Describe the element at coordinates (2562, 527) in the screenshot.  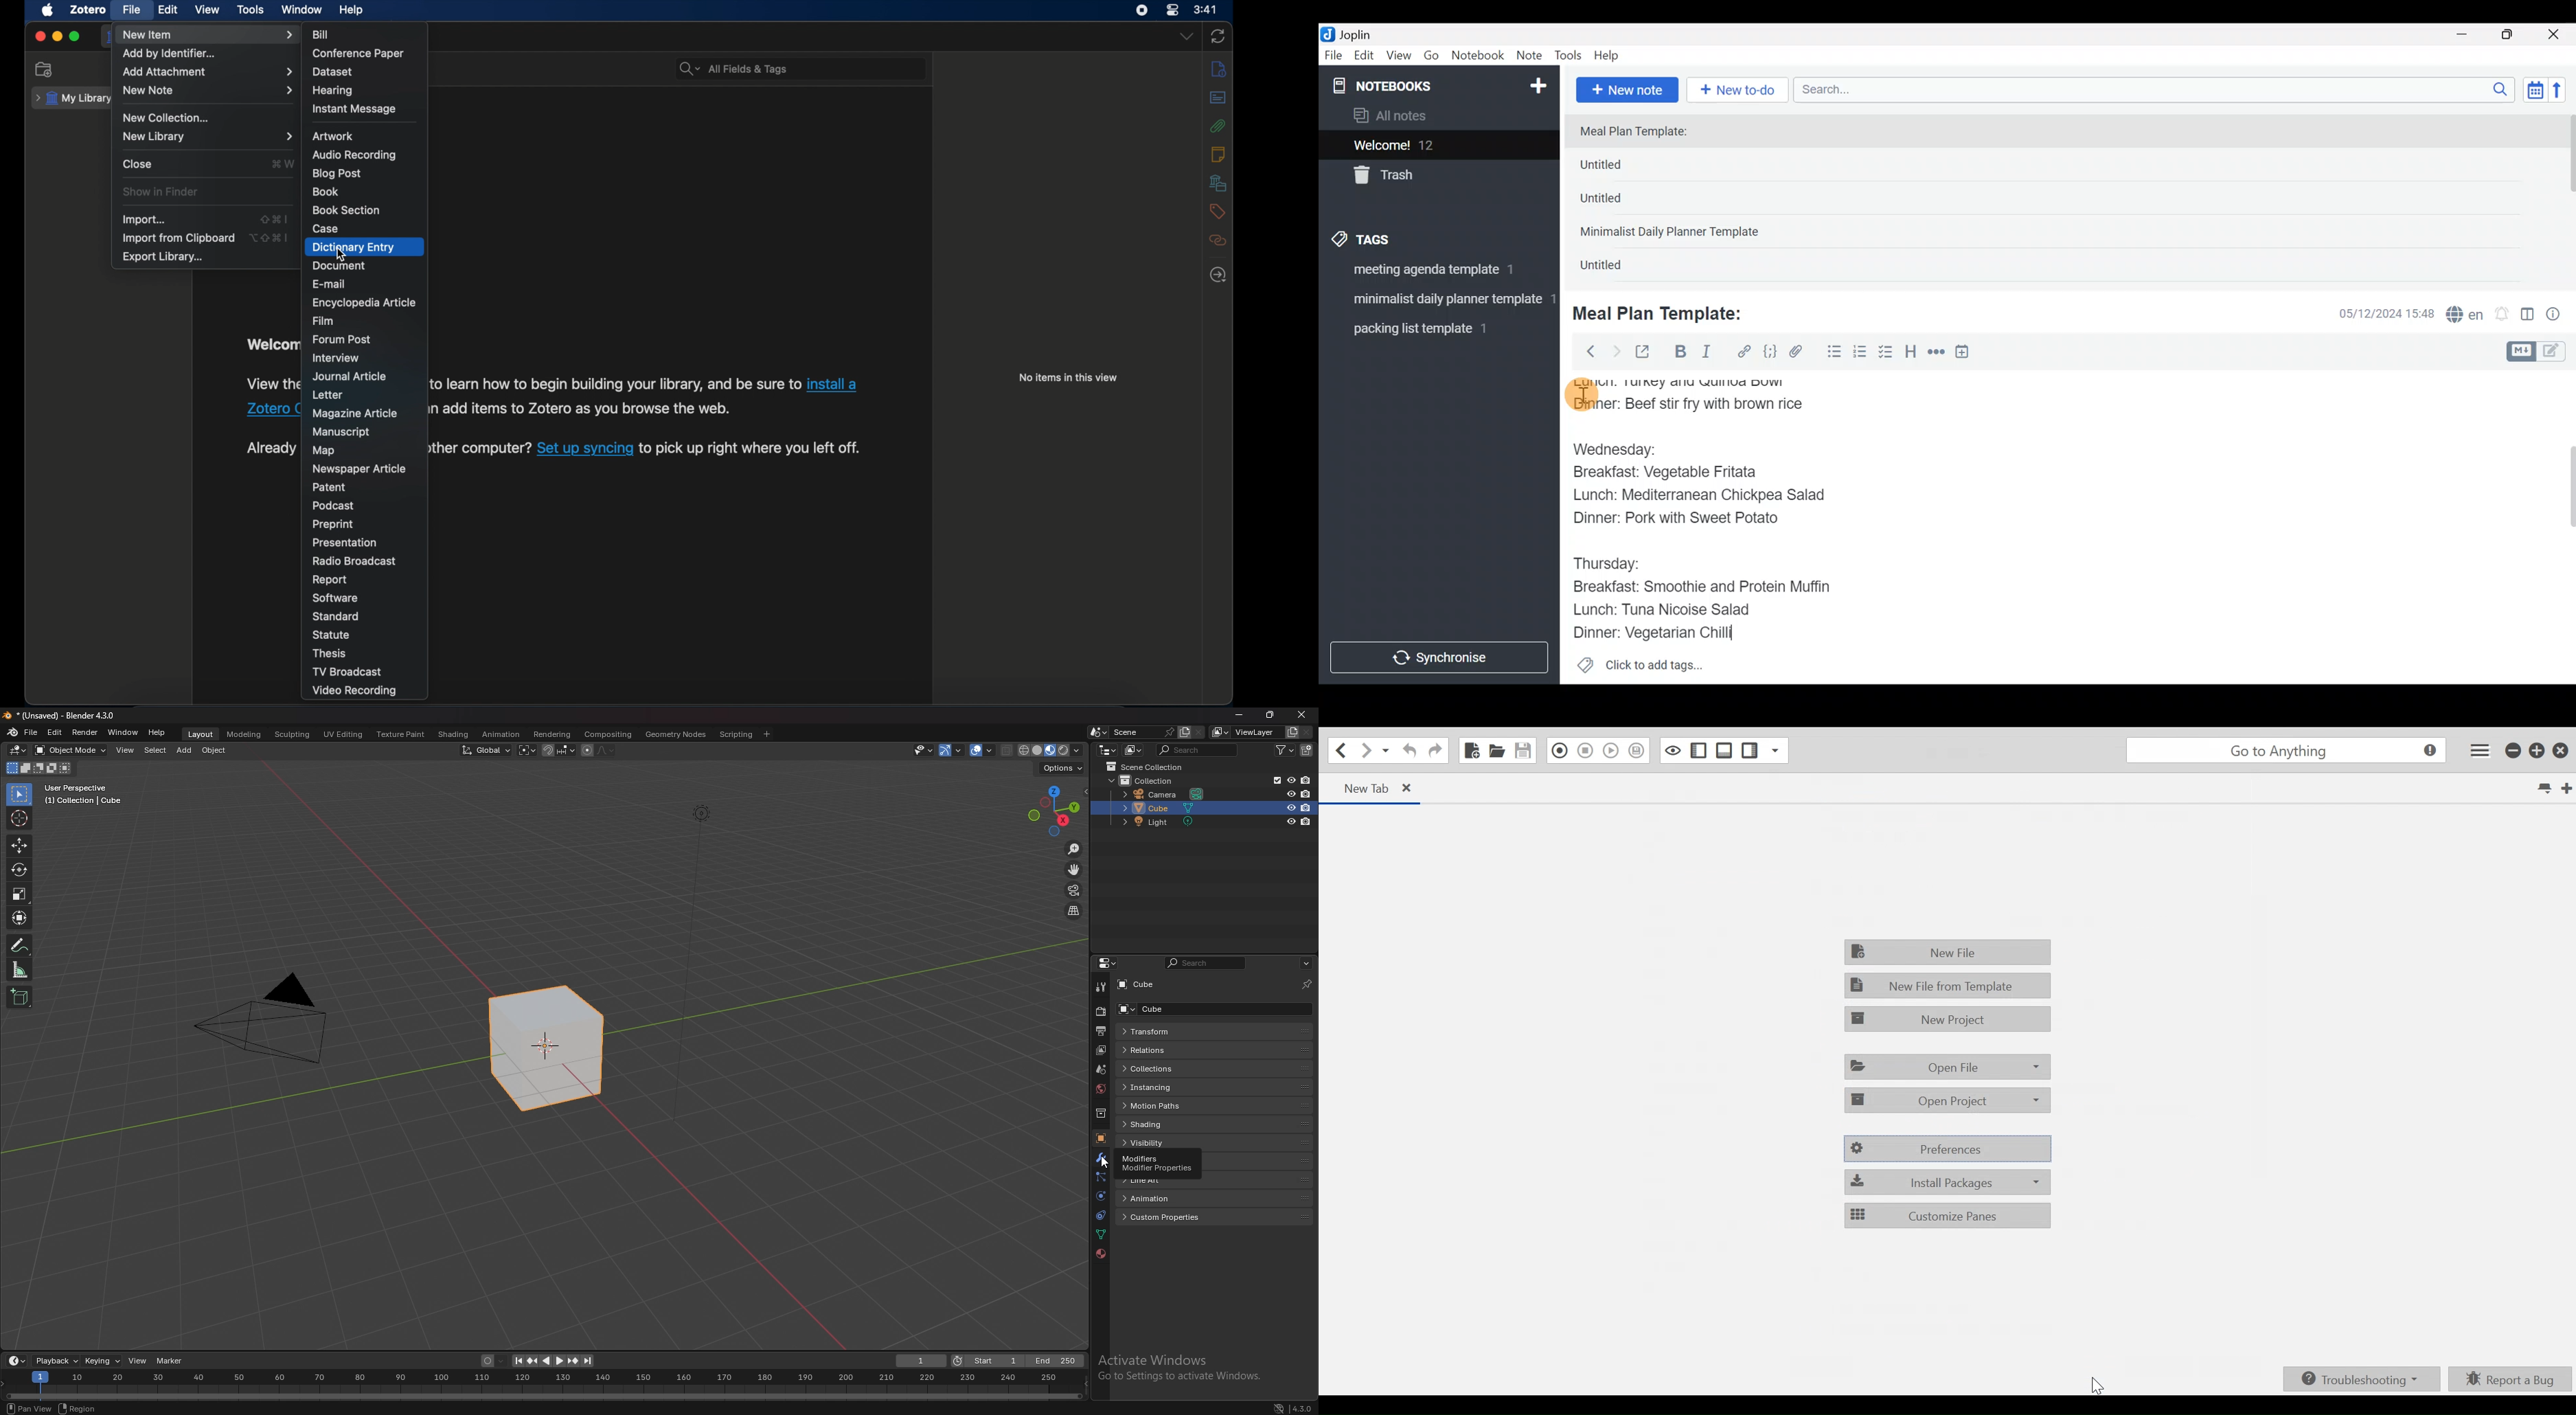
I see `Scroll bar` at that location.